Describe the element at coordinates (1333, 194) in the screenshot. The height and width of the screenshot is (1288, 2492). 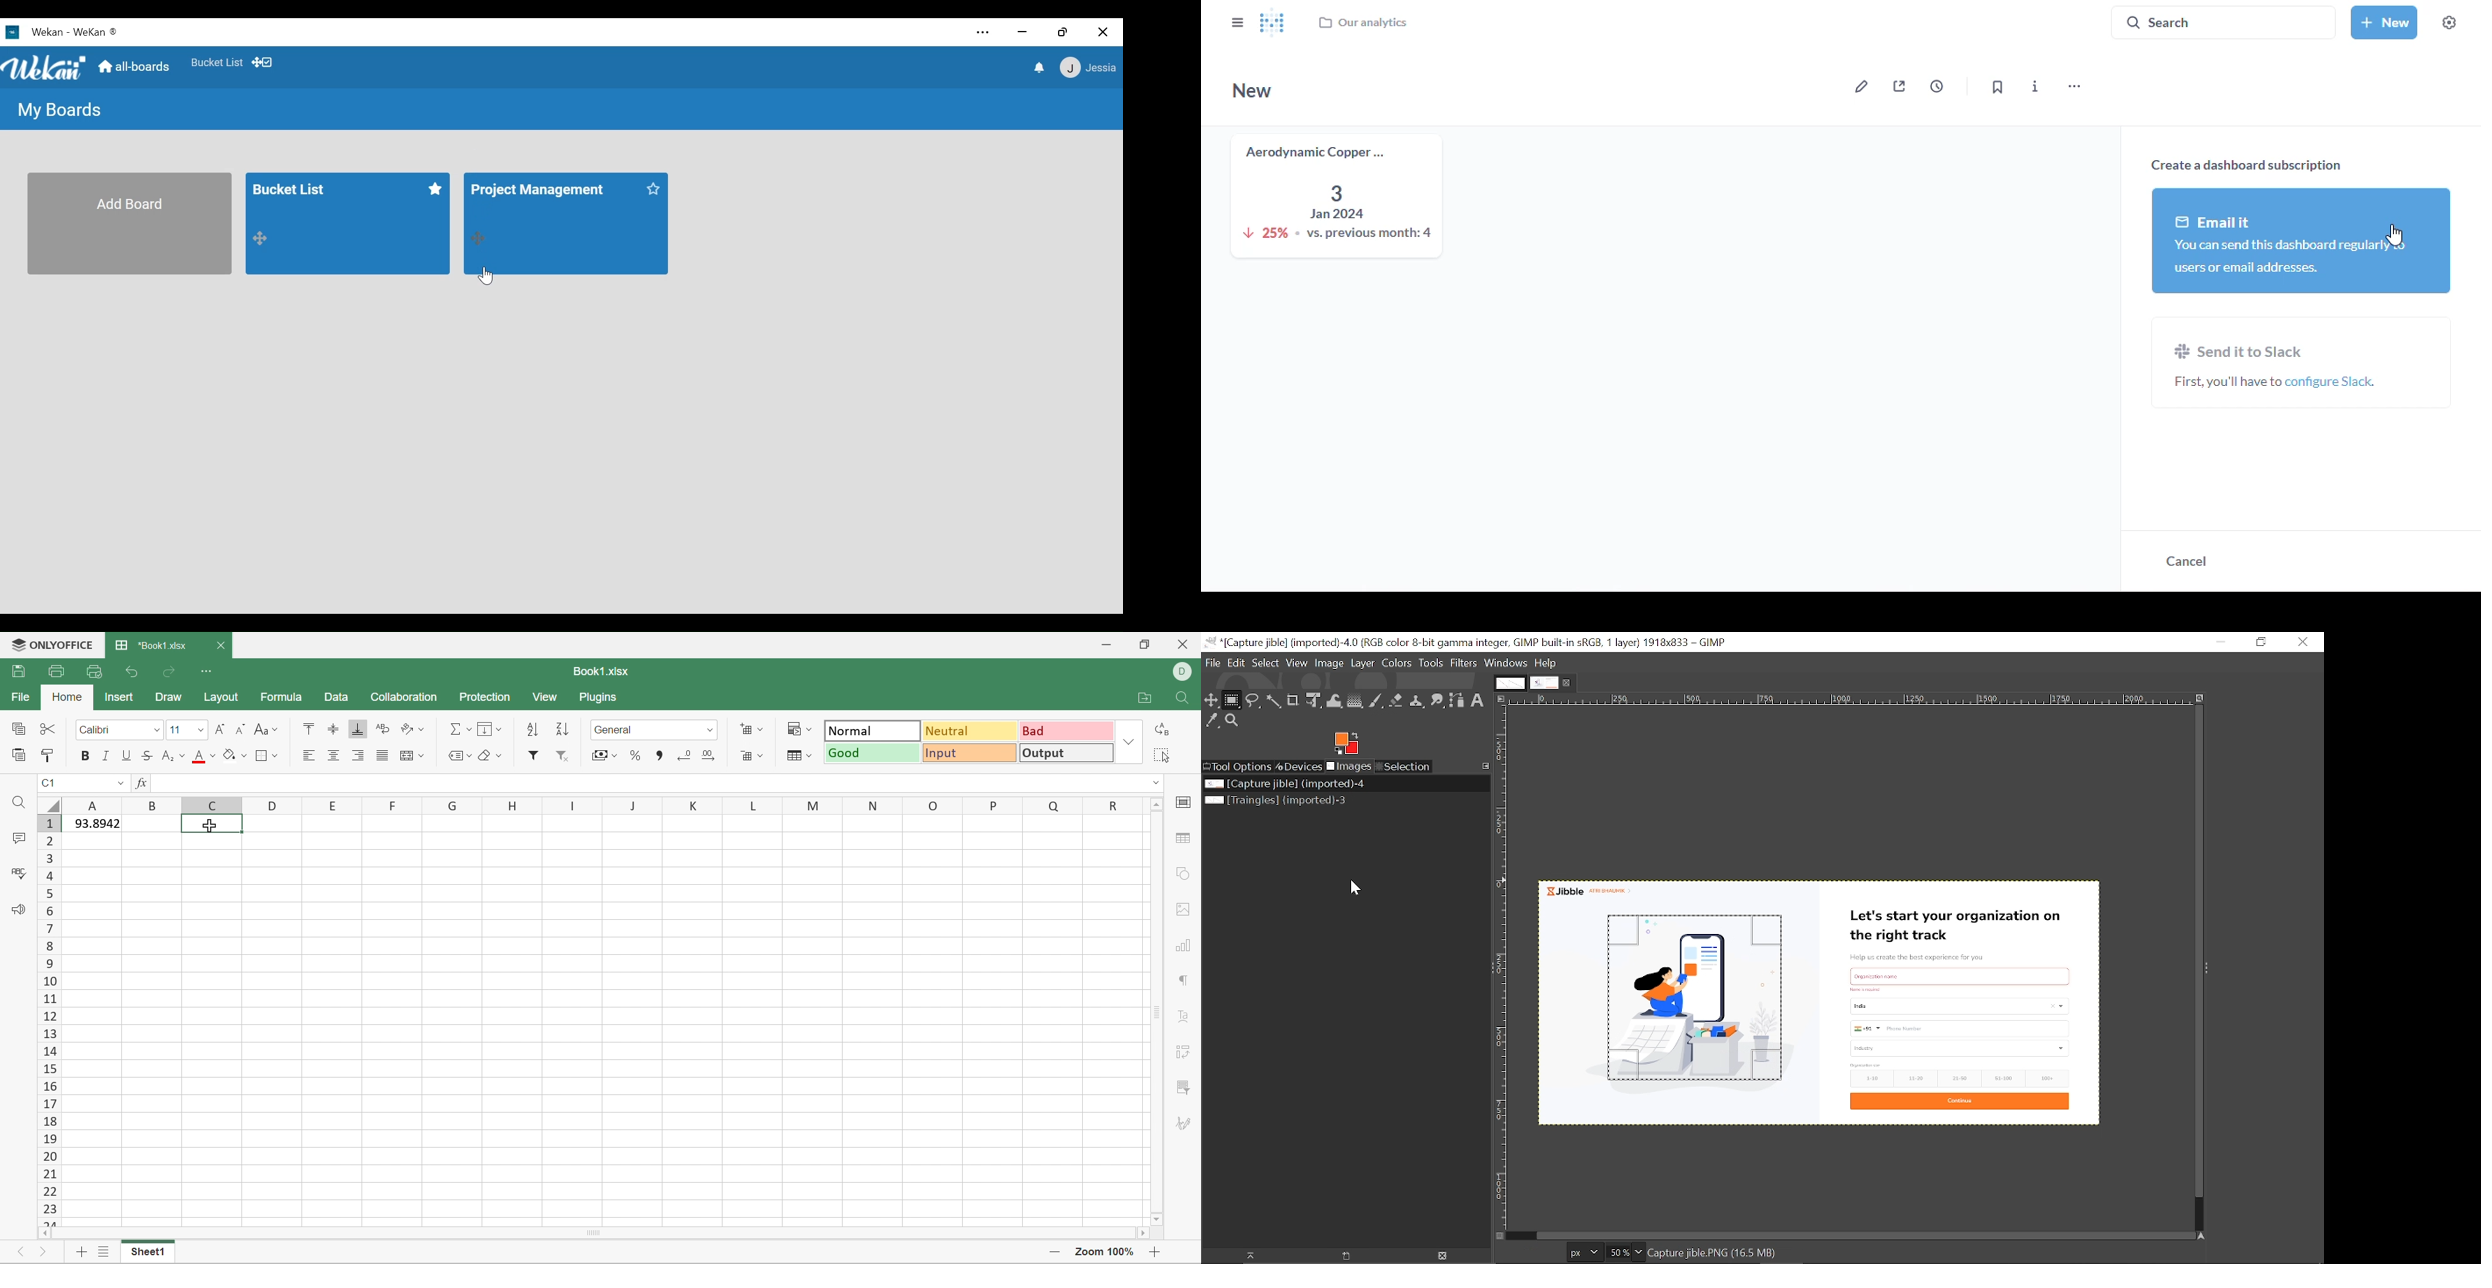
I see `aerodynamic copper knife trend` at that location.